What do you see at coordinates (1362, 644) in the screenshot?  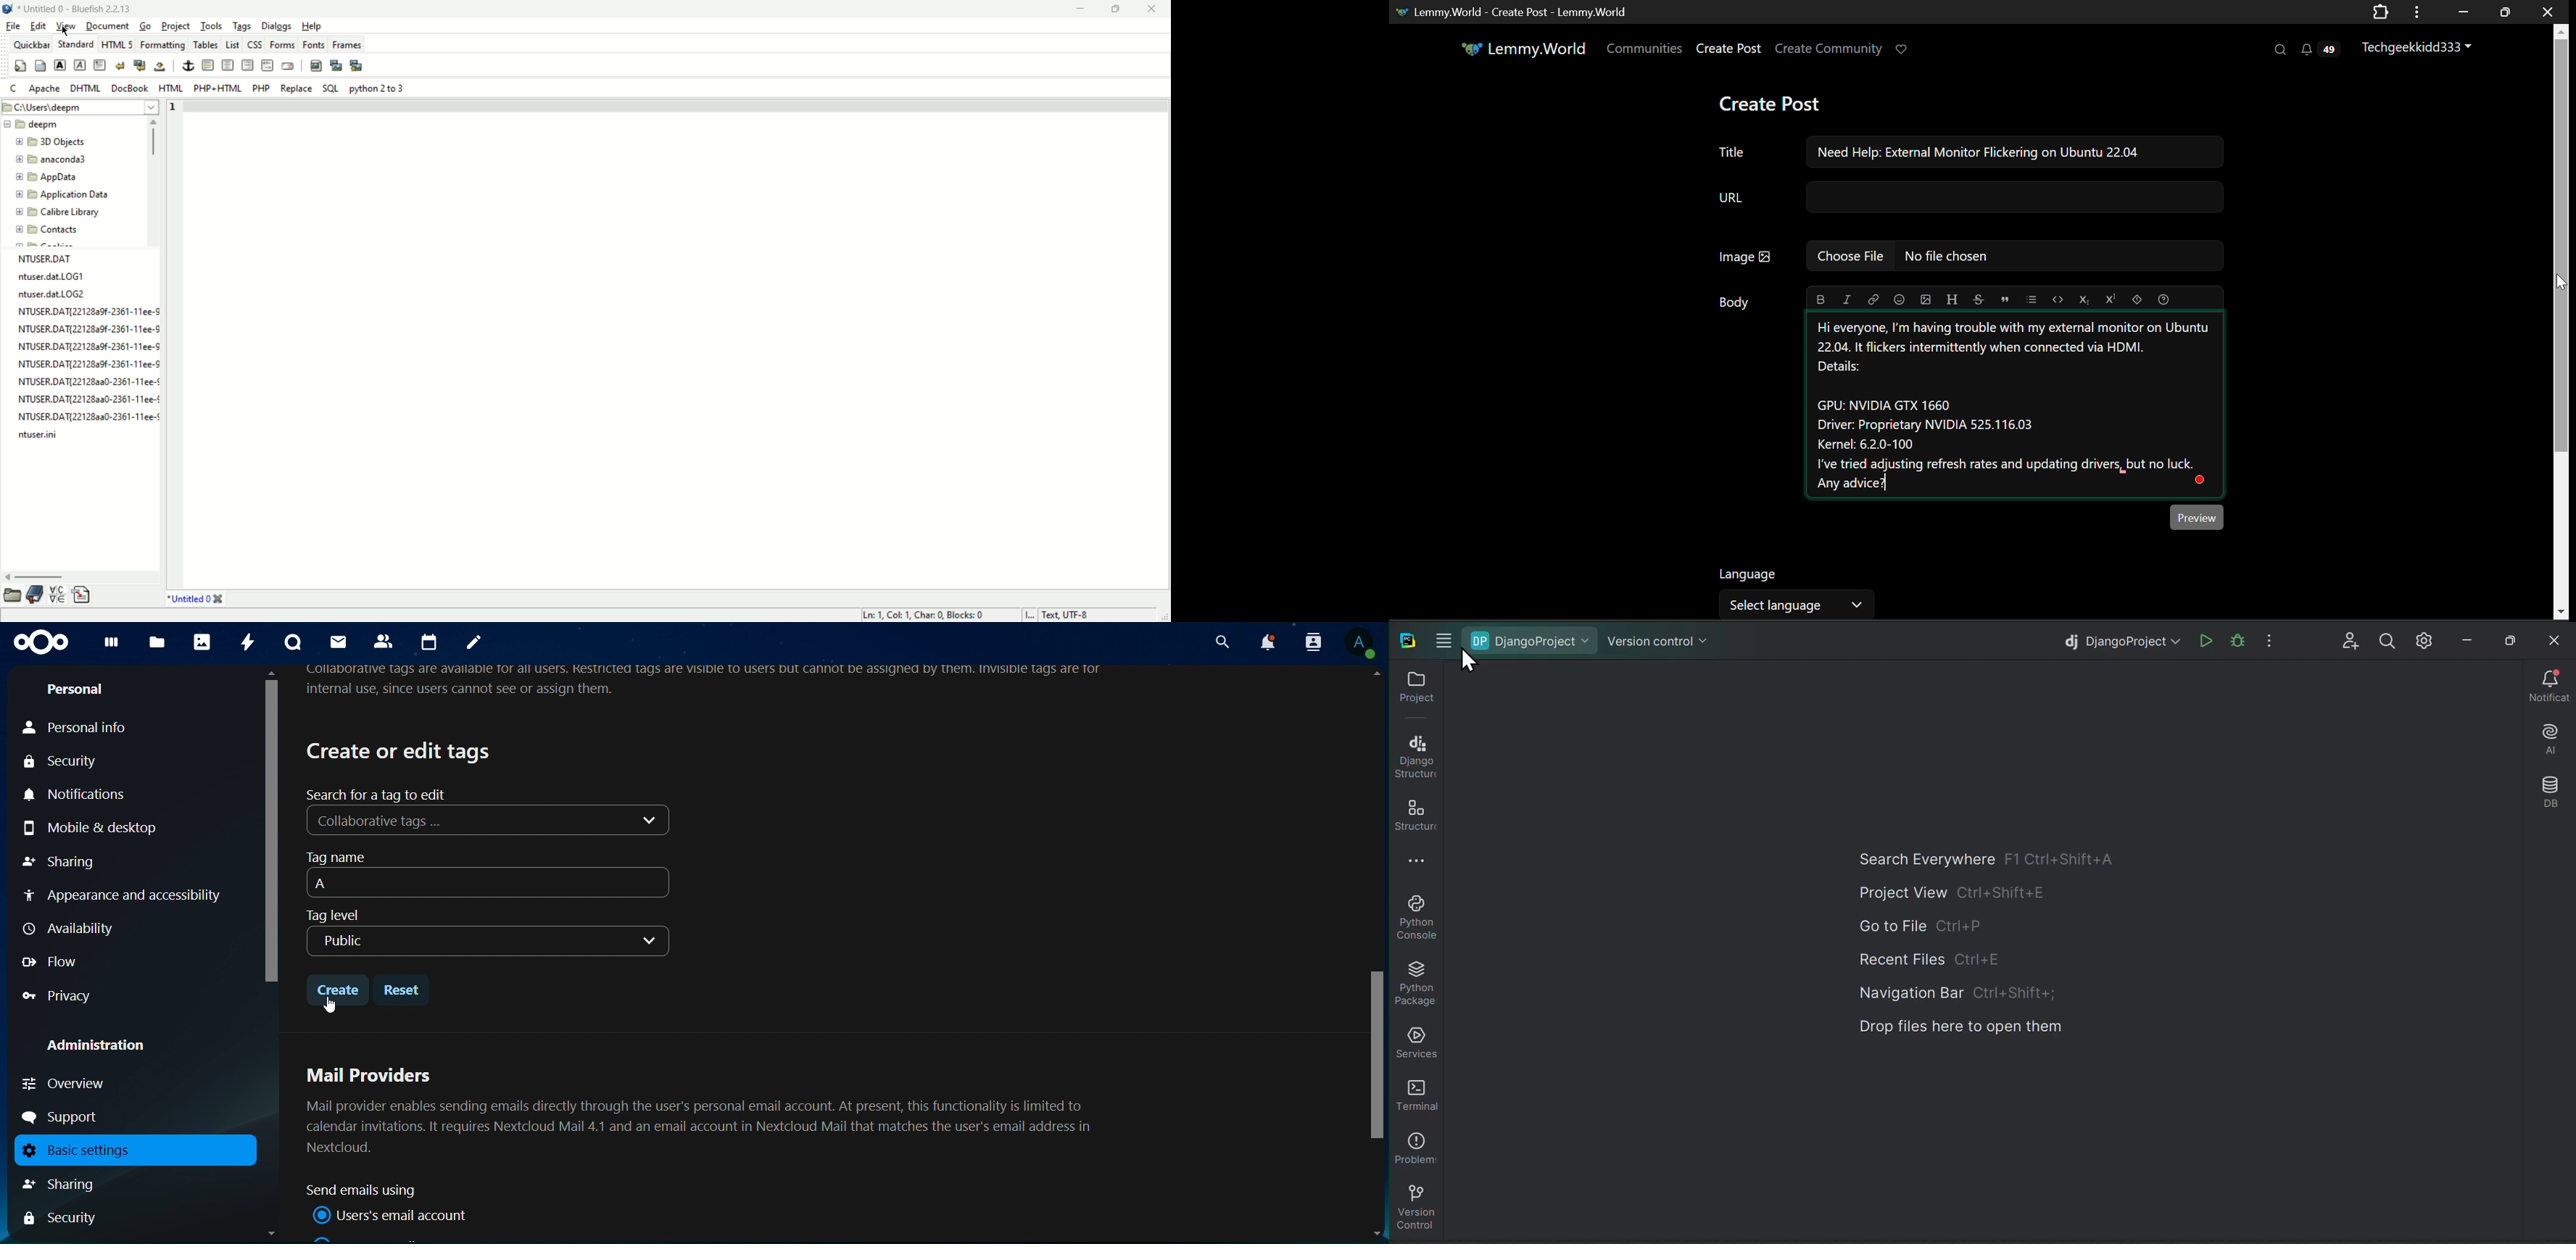 I see `View Profile` at bounding box center [1362, 644].